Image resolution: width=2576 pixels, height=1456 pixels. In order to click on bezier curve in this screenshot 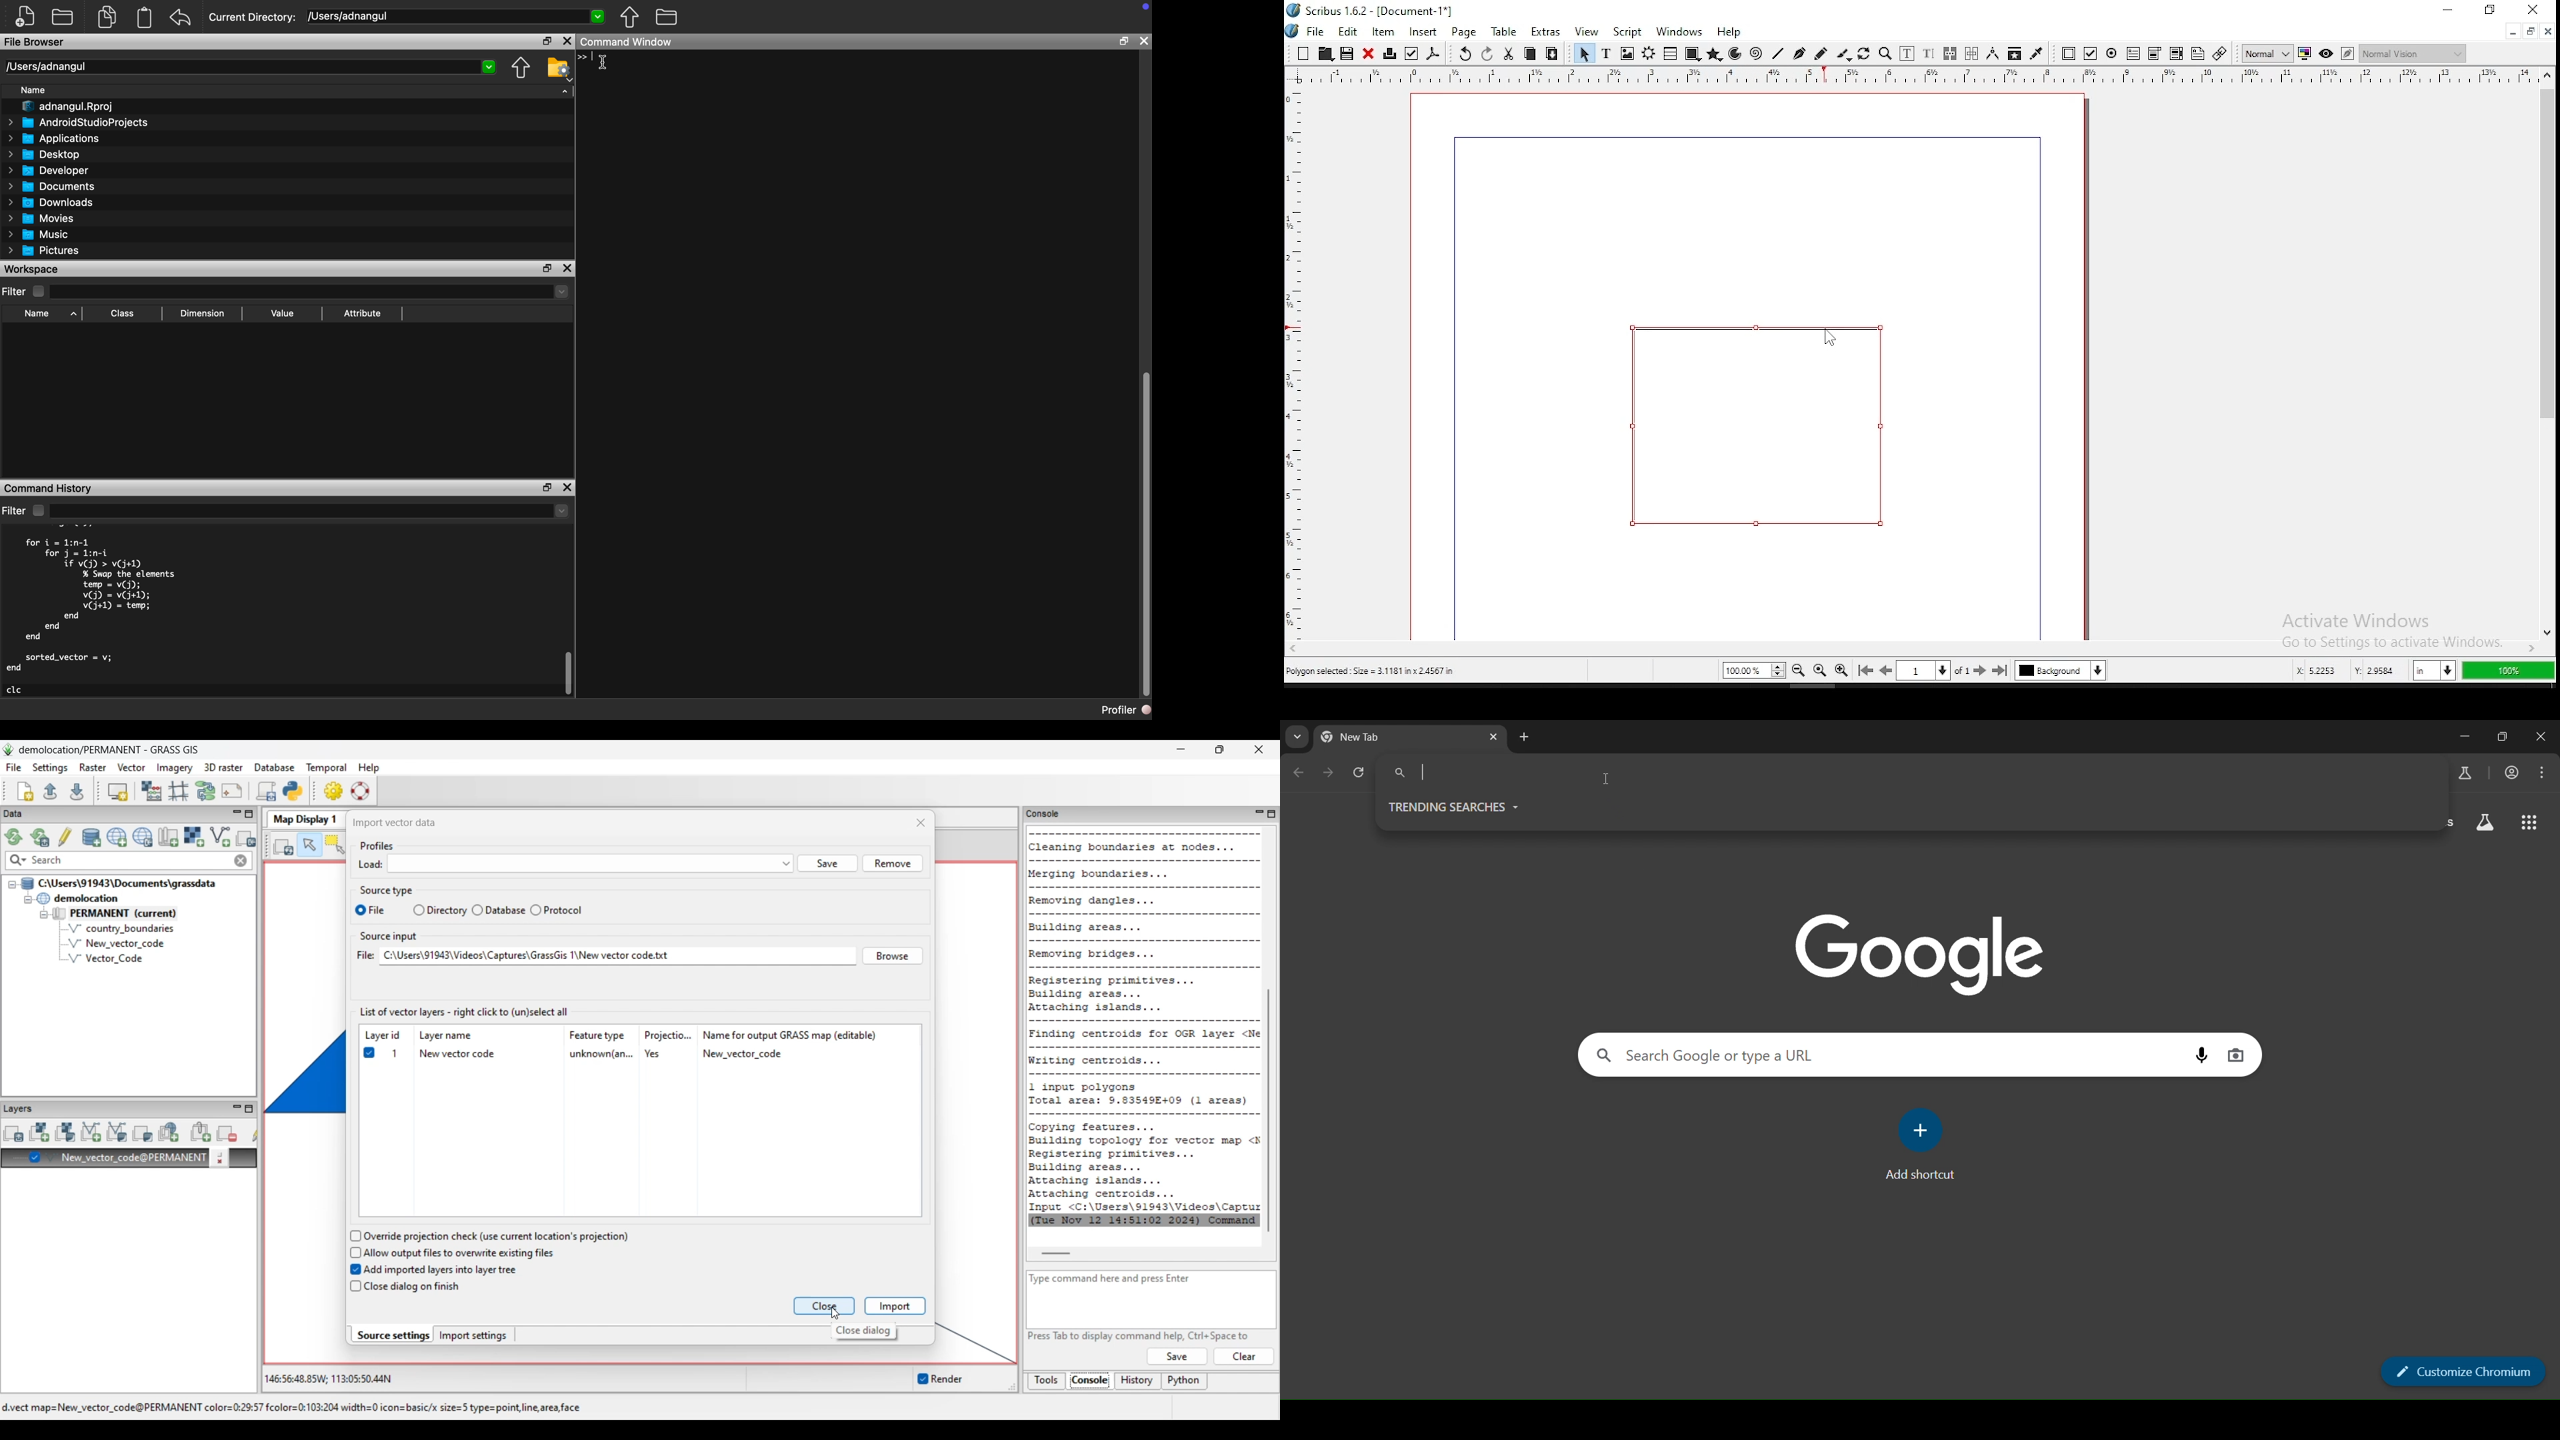, I will do `click(1799, 54)`.